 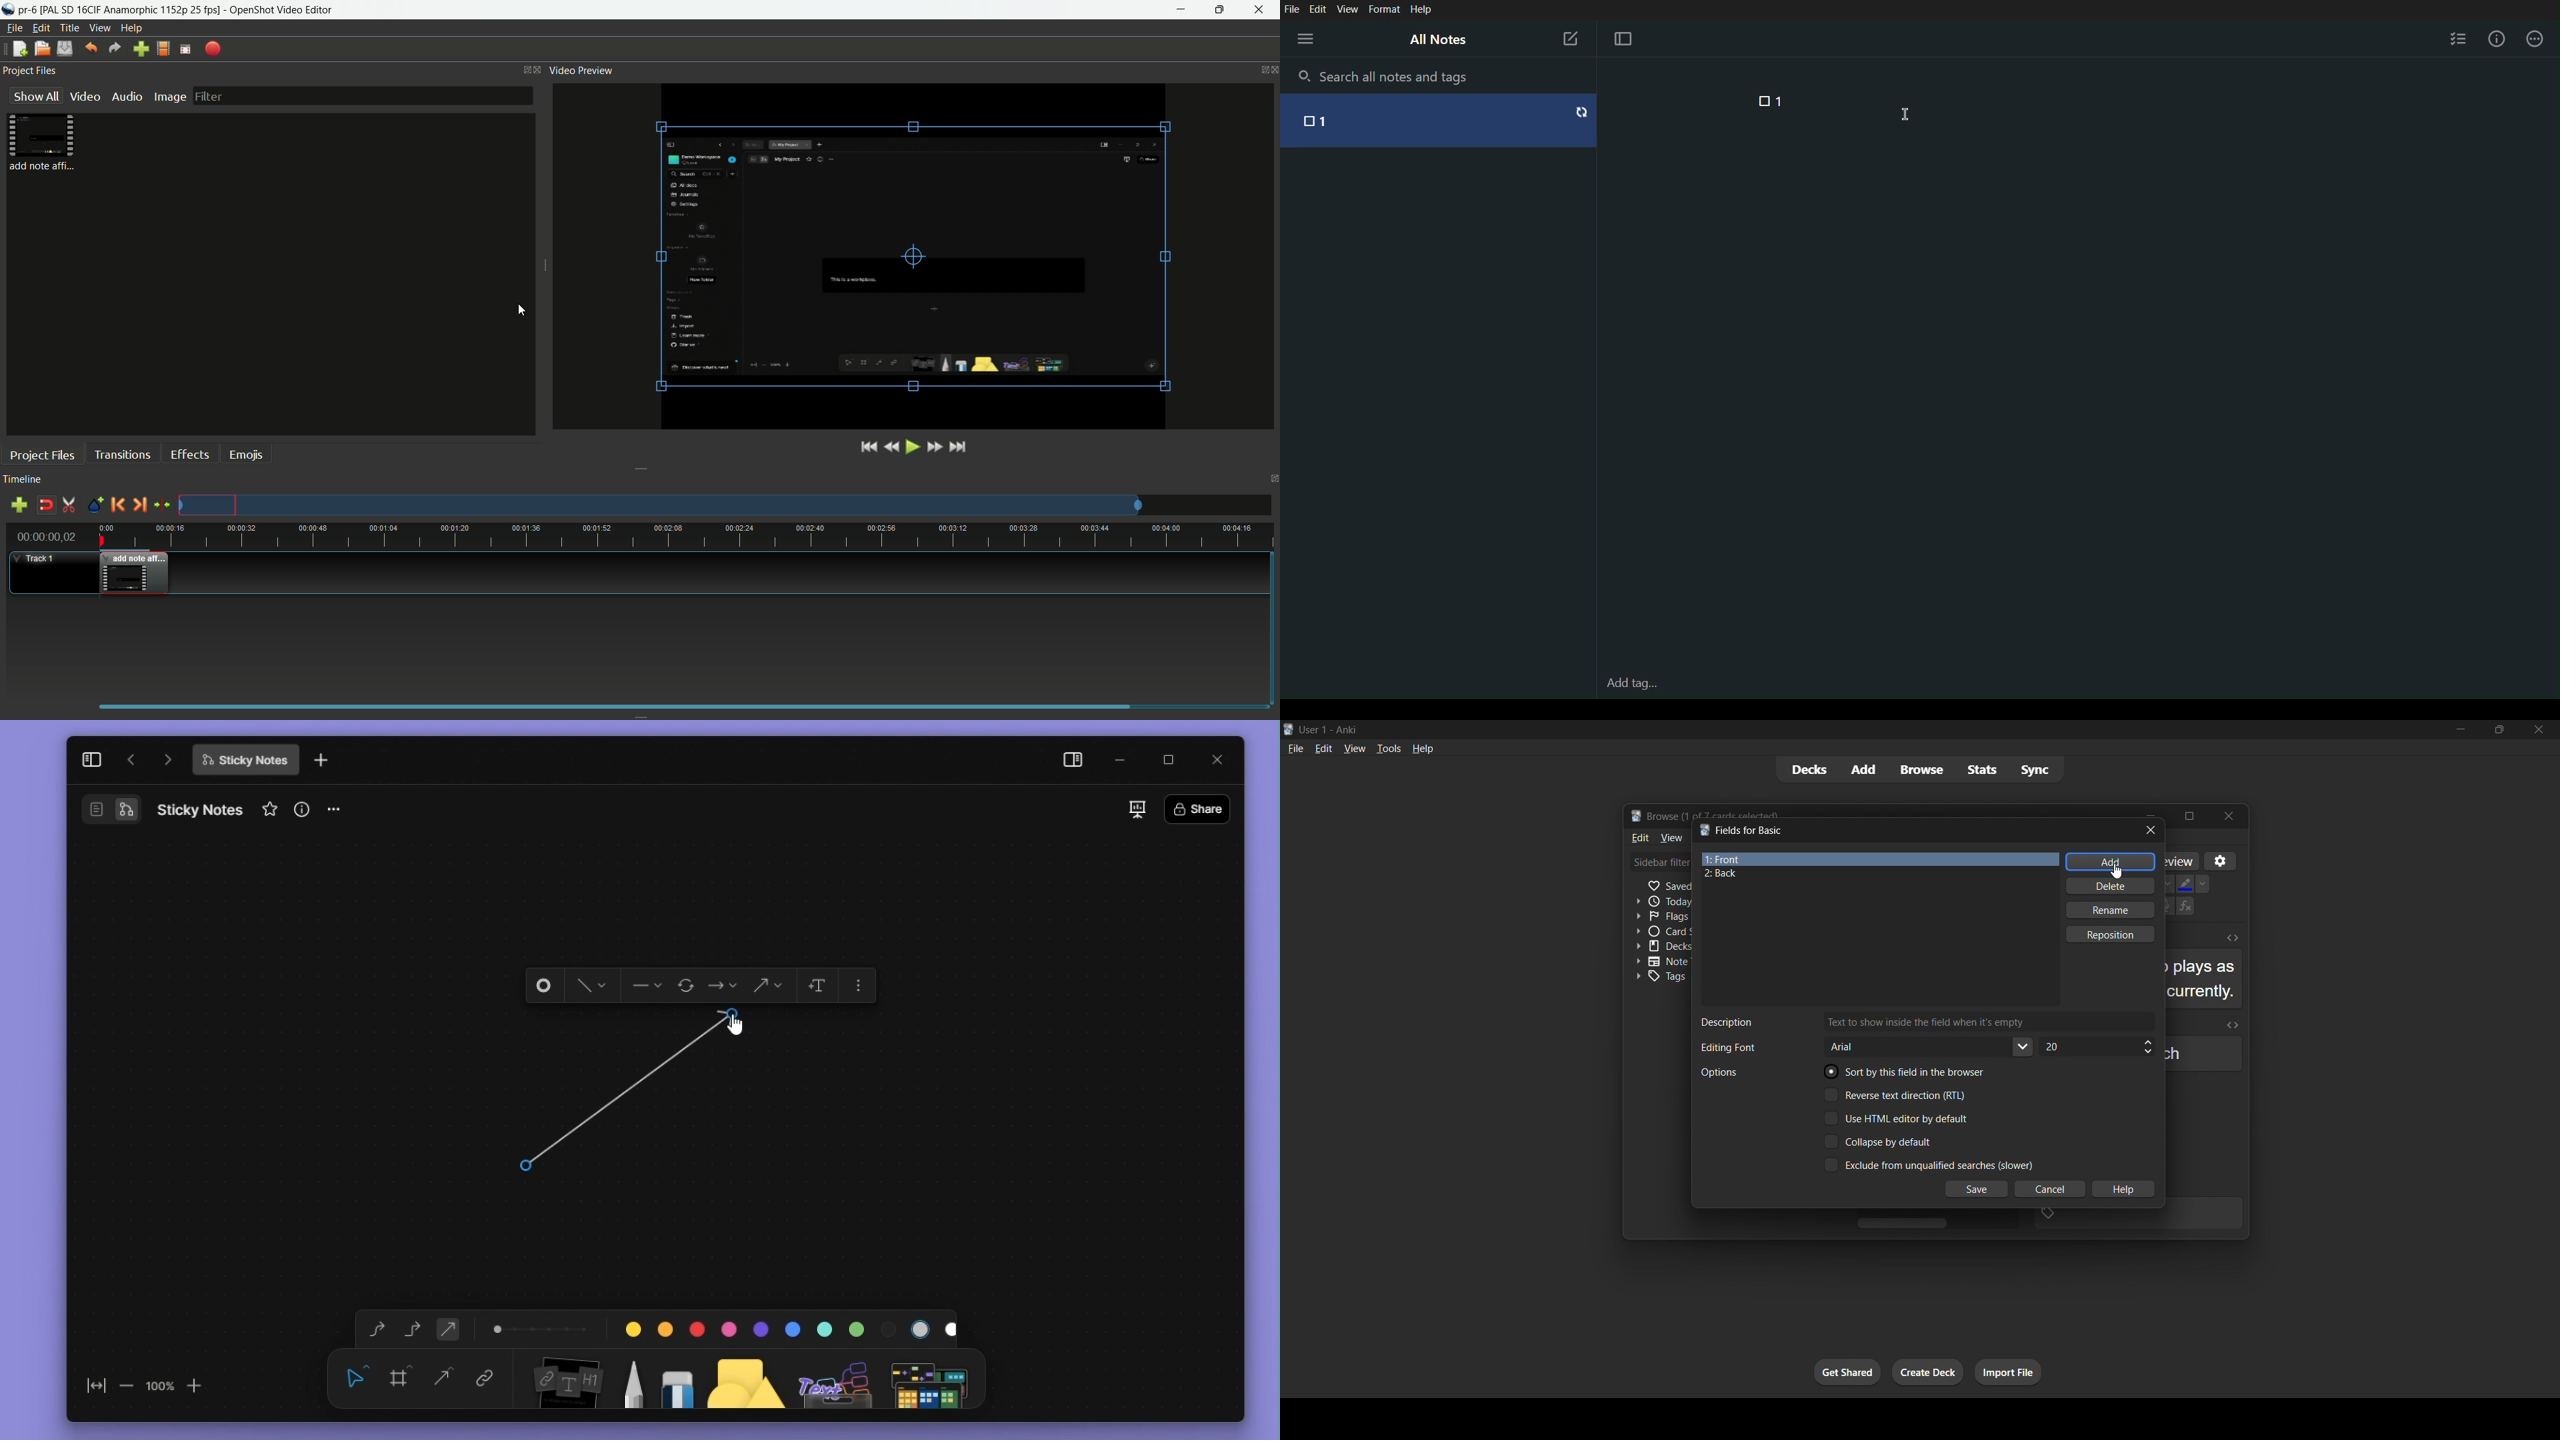 I want to click on Fill color, so click(x=2185, y=885).